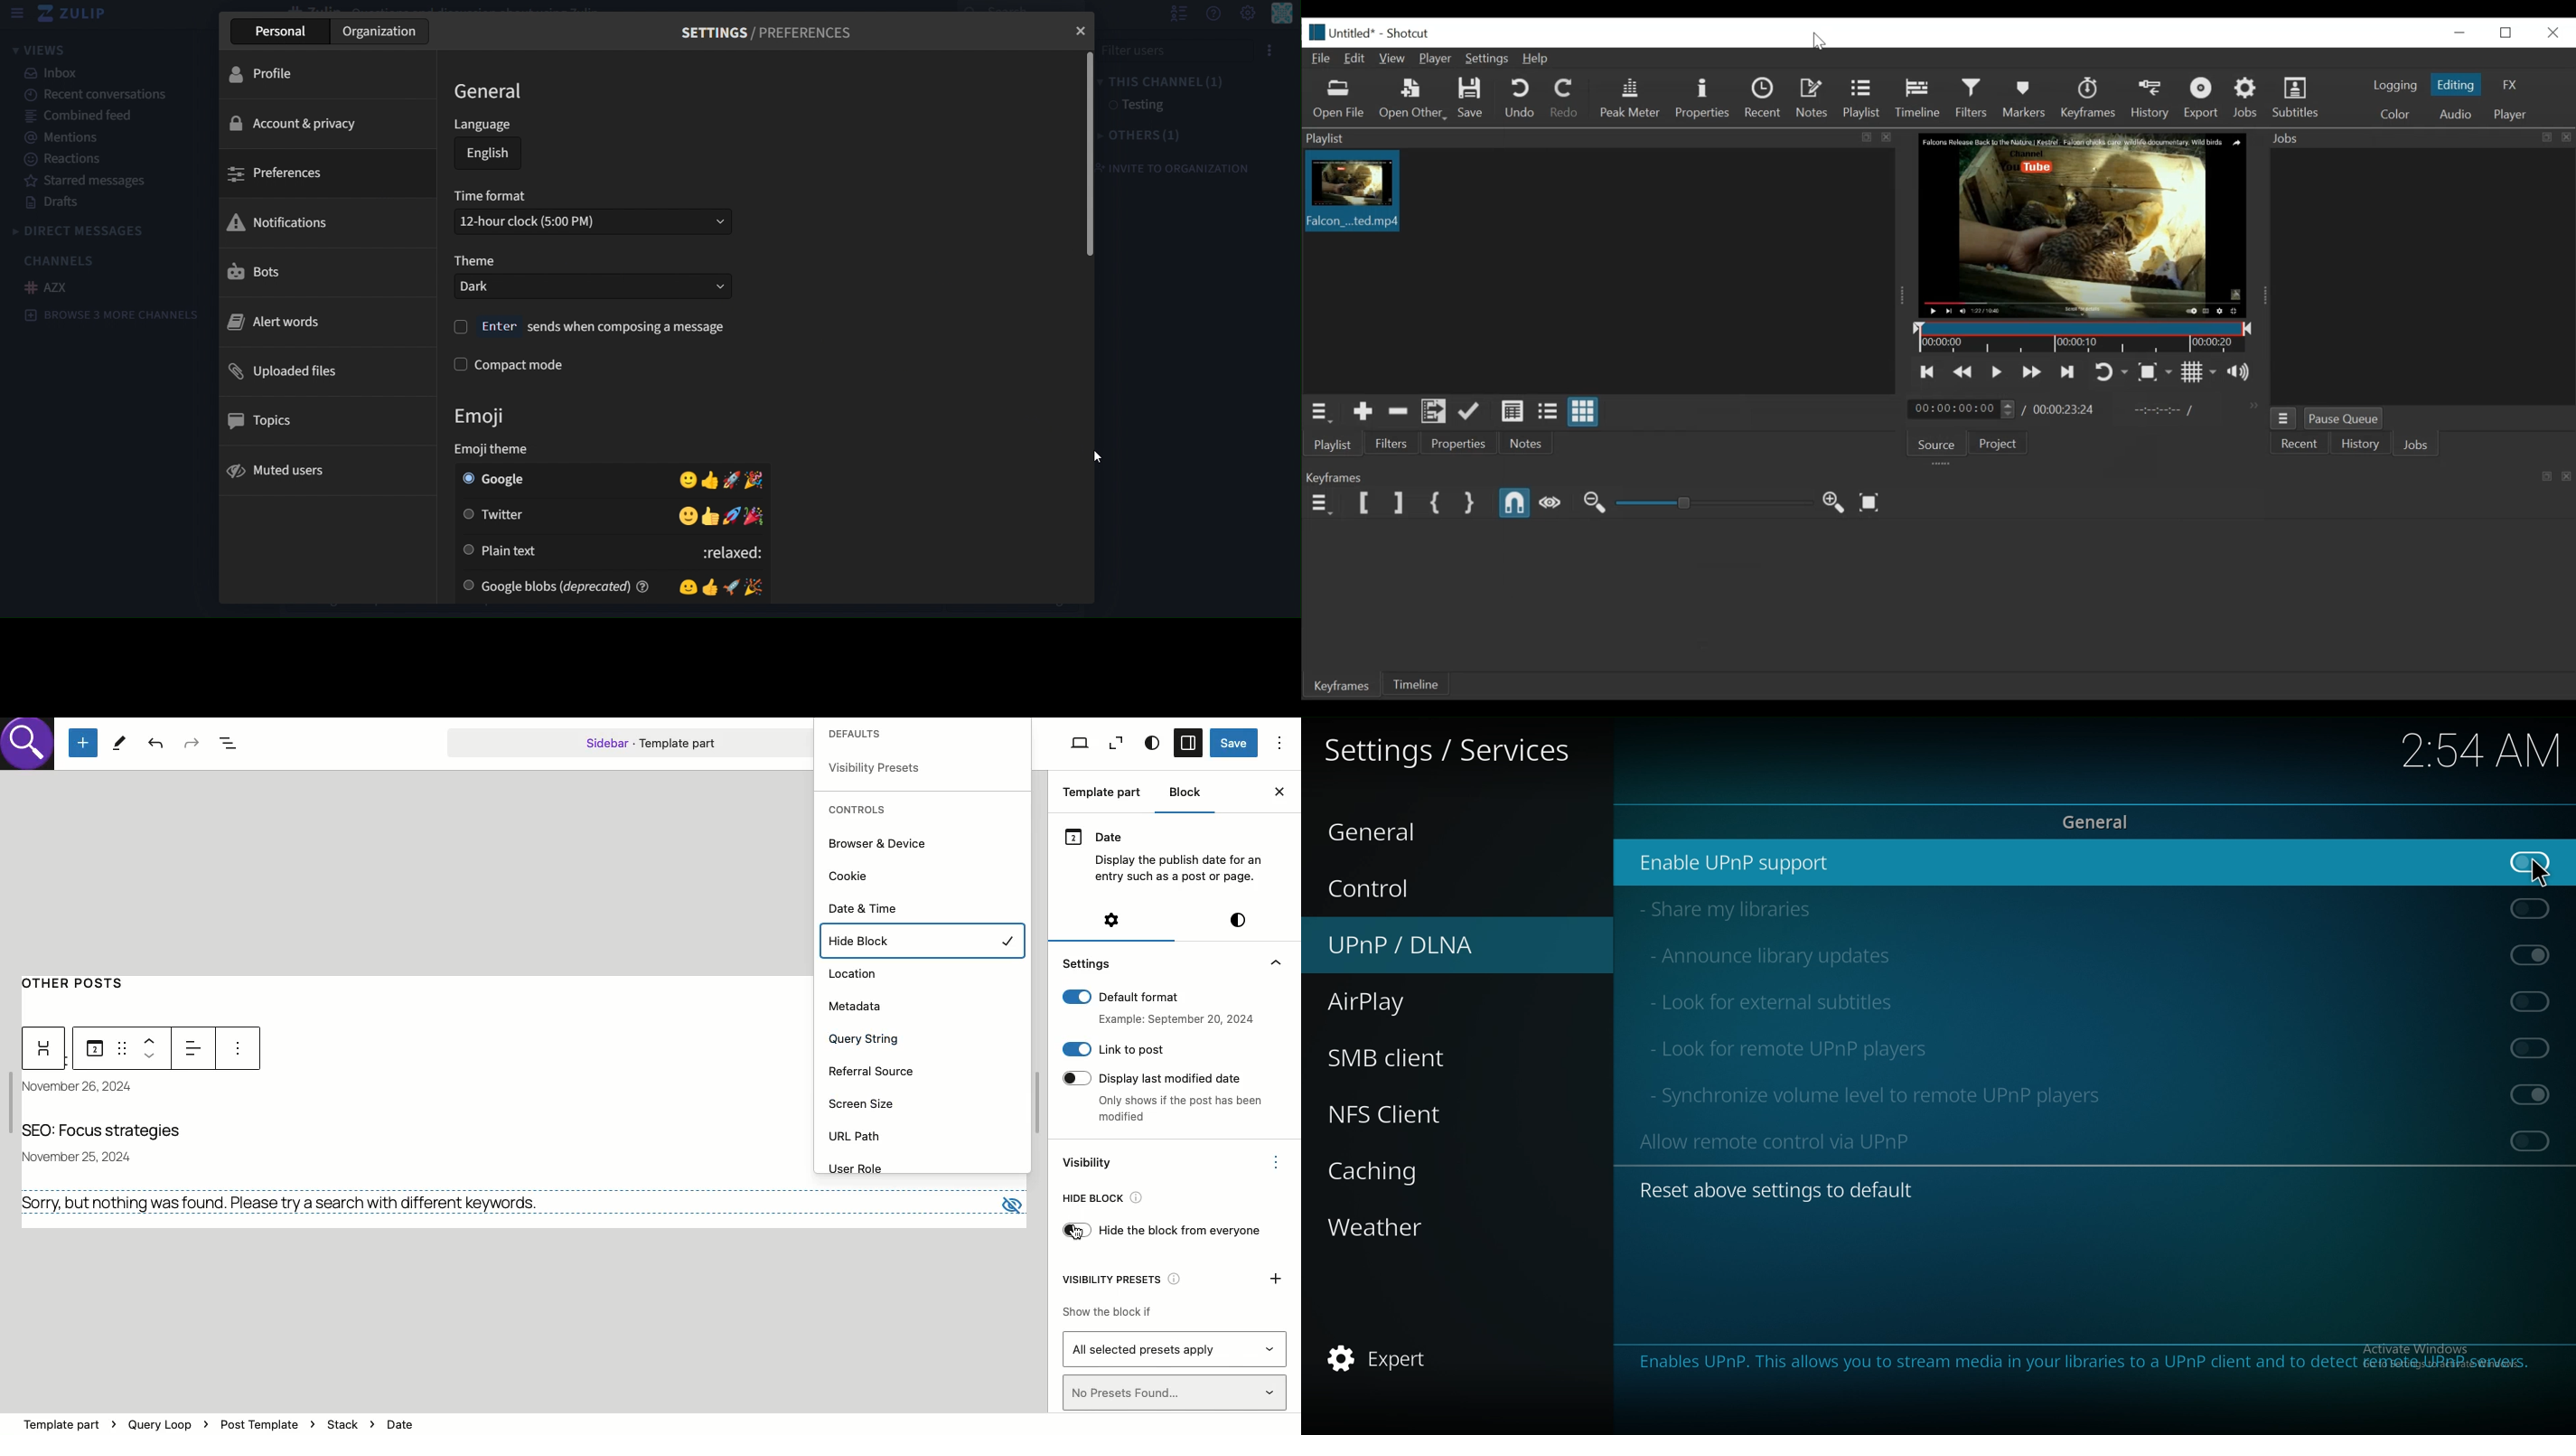 The height and width of the screenshot is (1456, 2576). I want to click on On, so click(2530, 1094).